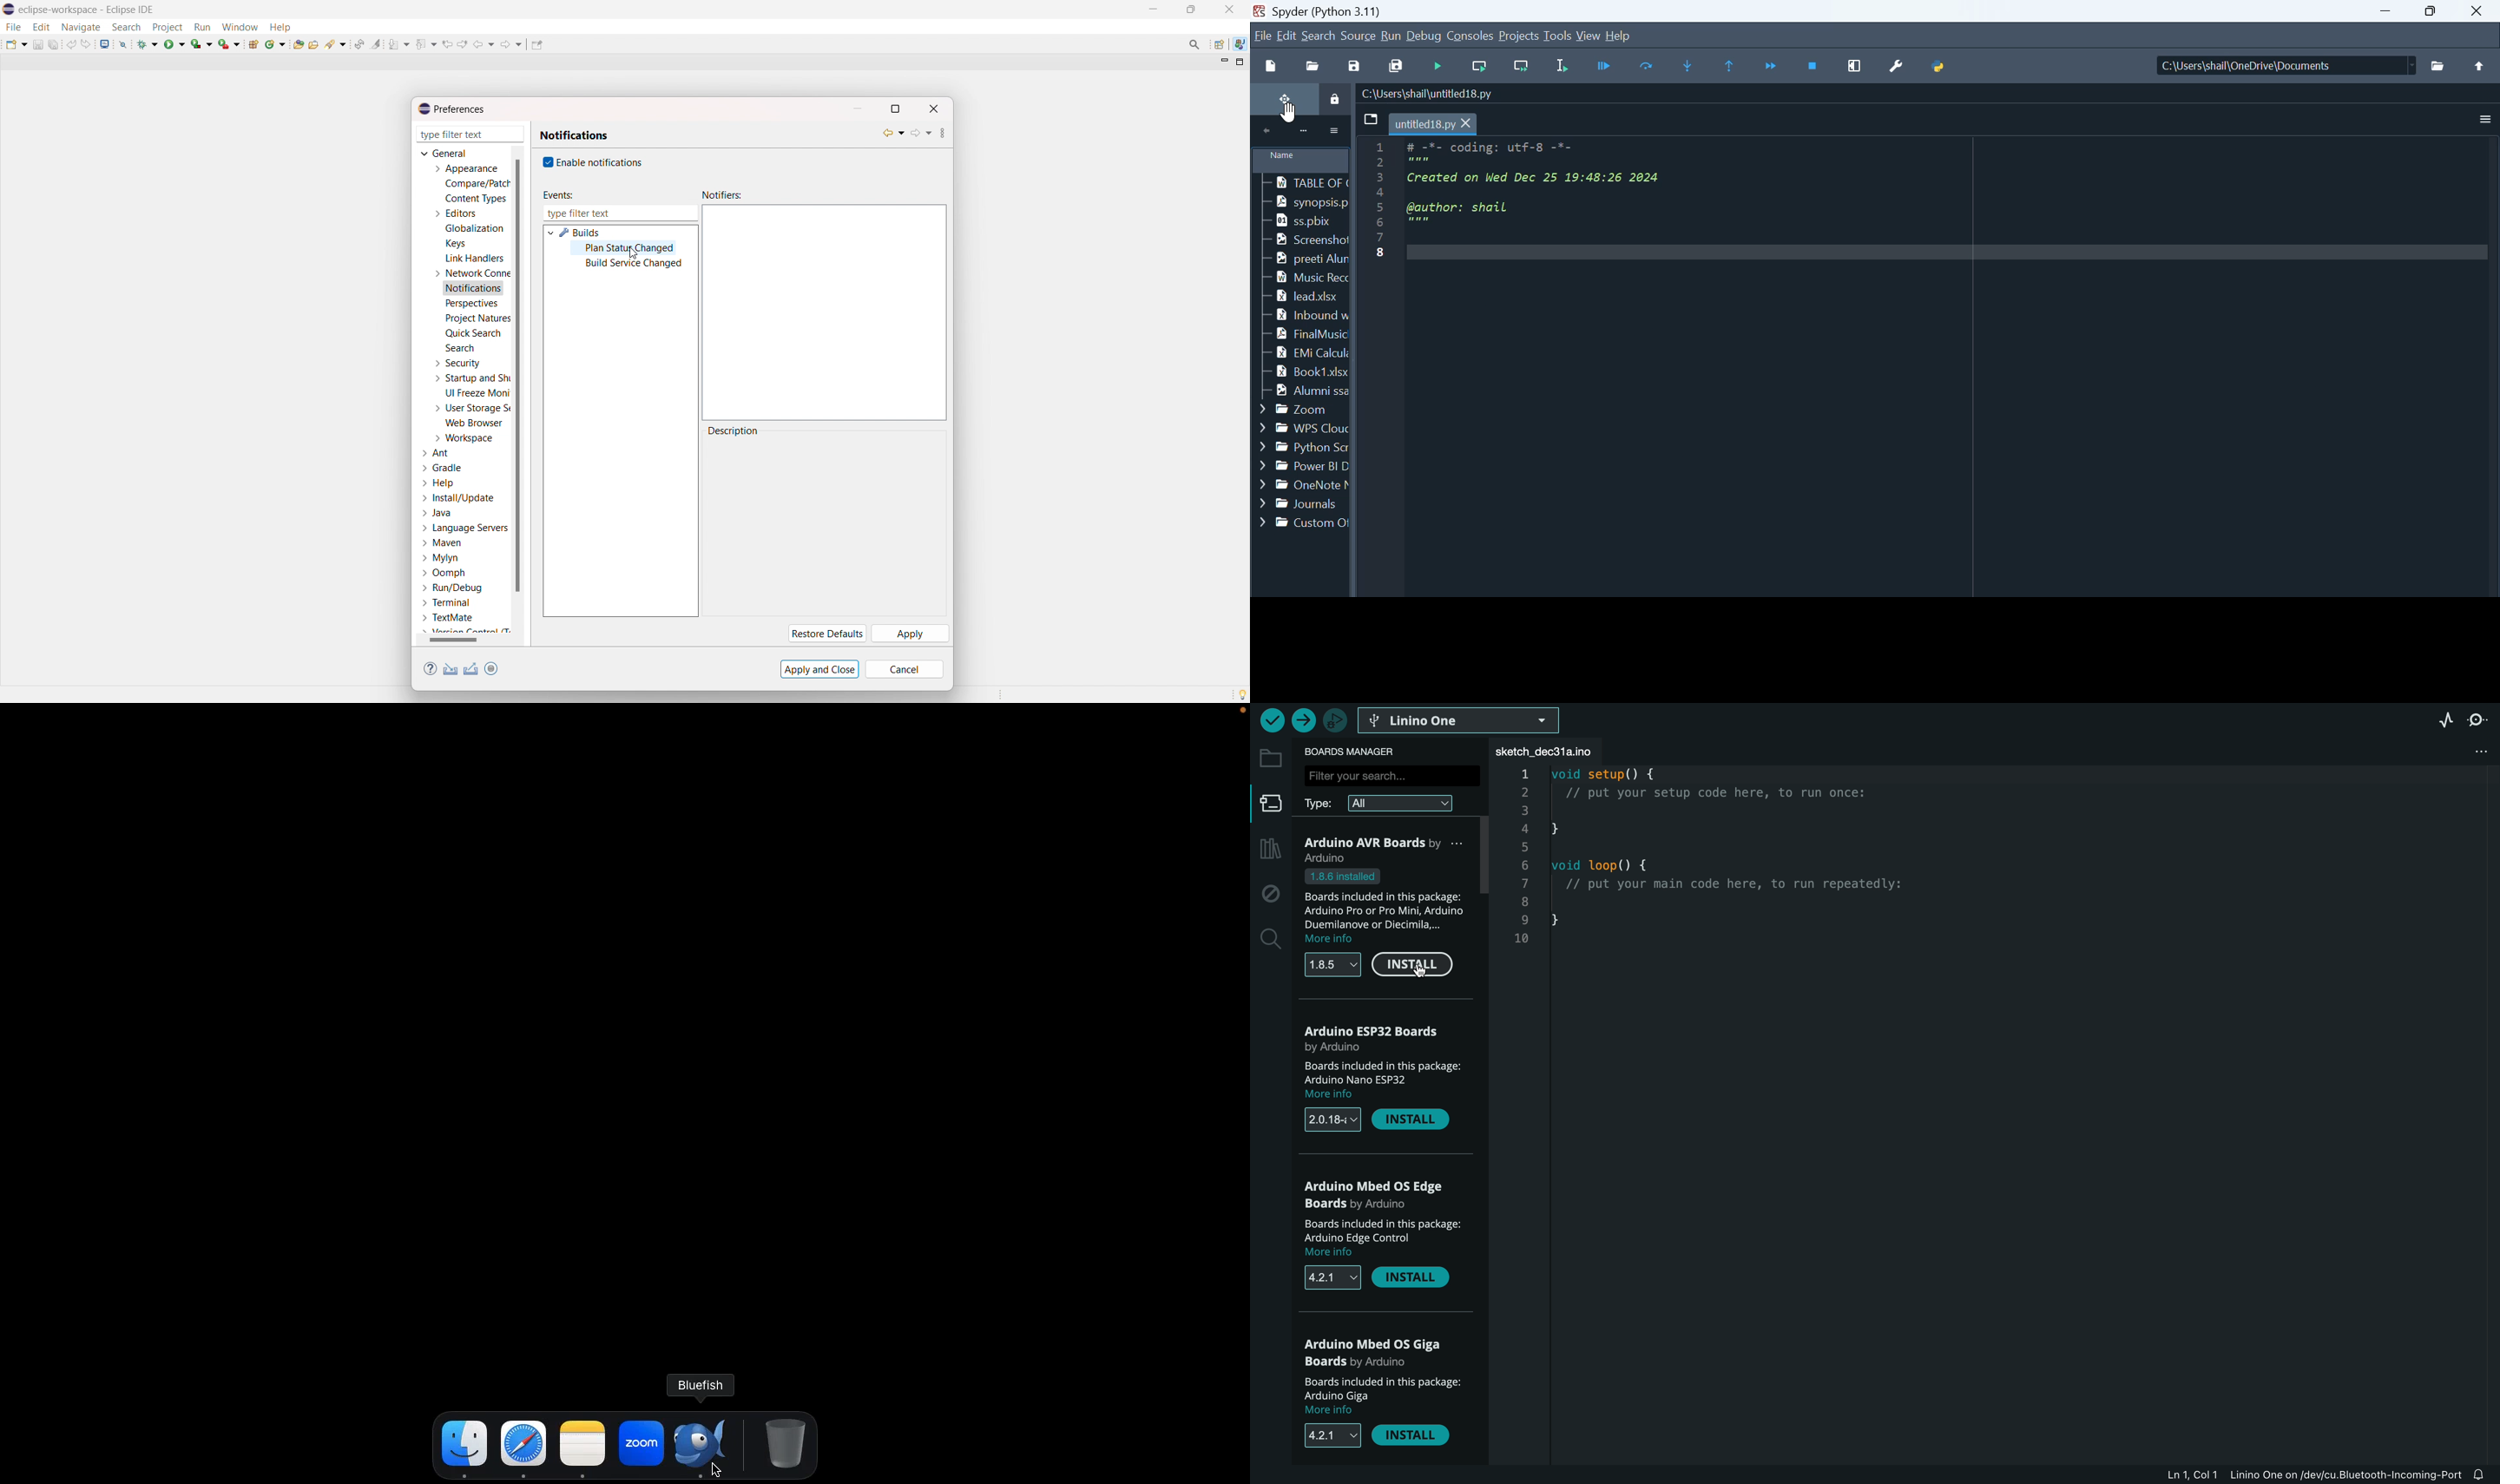 This screenshot has height=1484, width=2520. What do you see at coordinates (1477, 67) in the screenshot?
I see `Run current cell` at bounding box center [1477, 67].